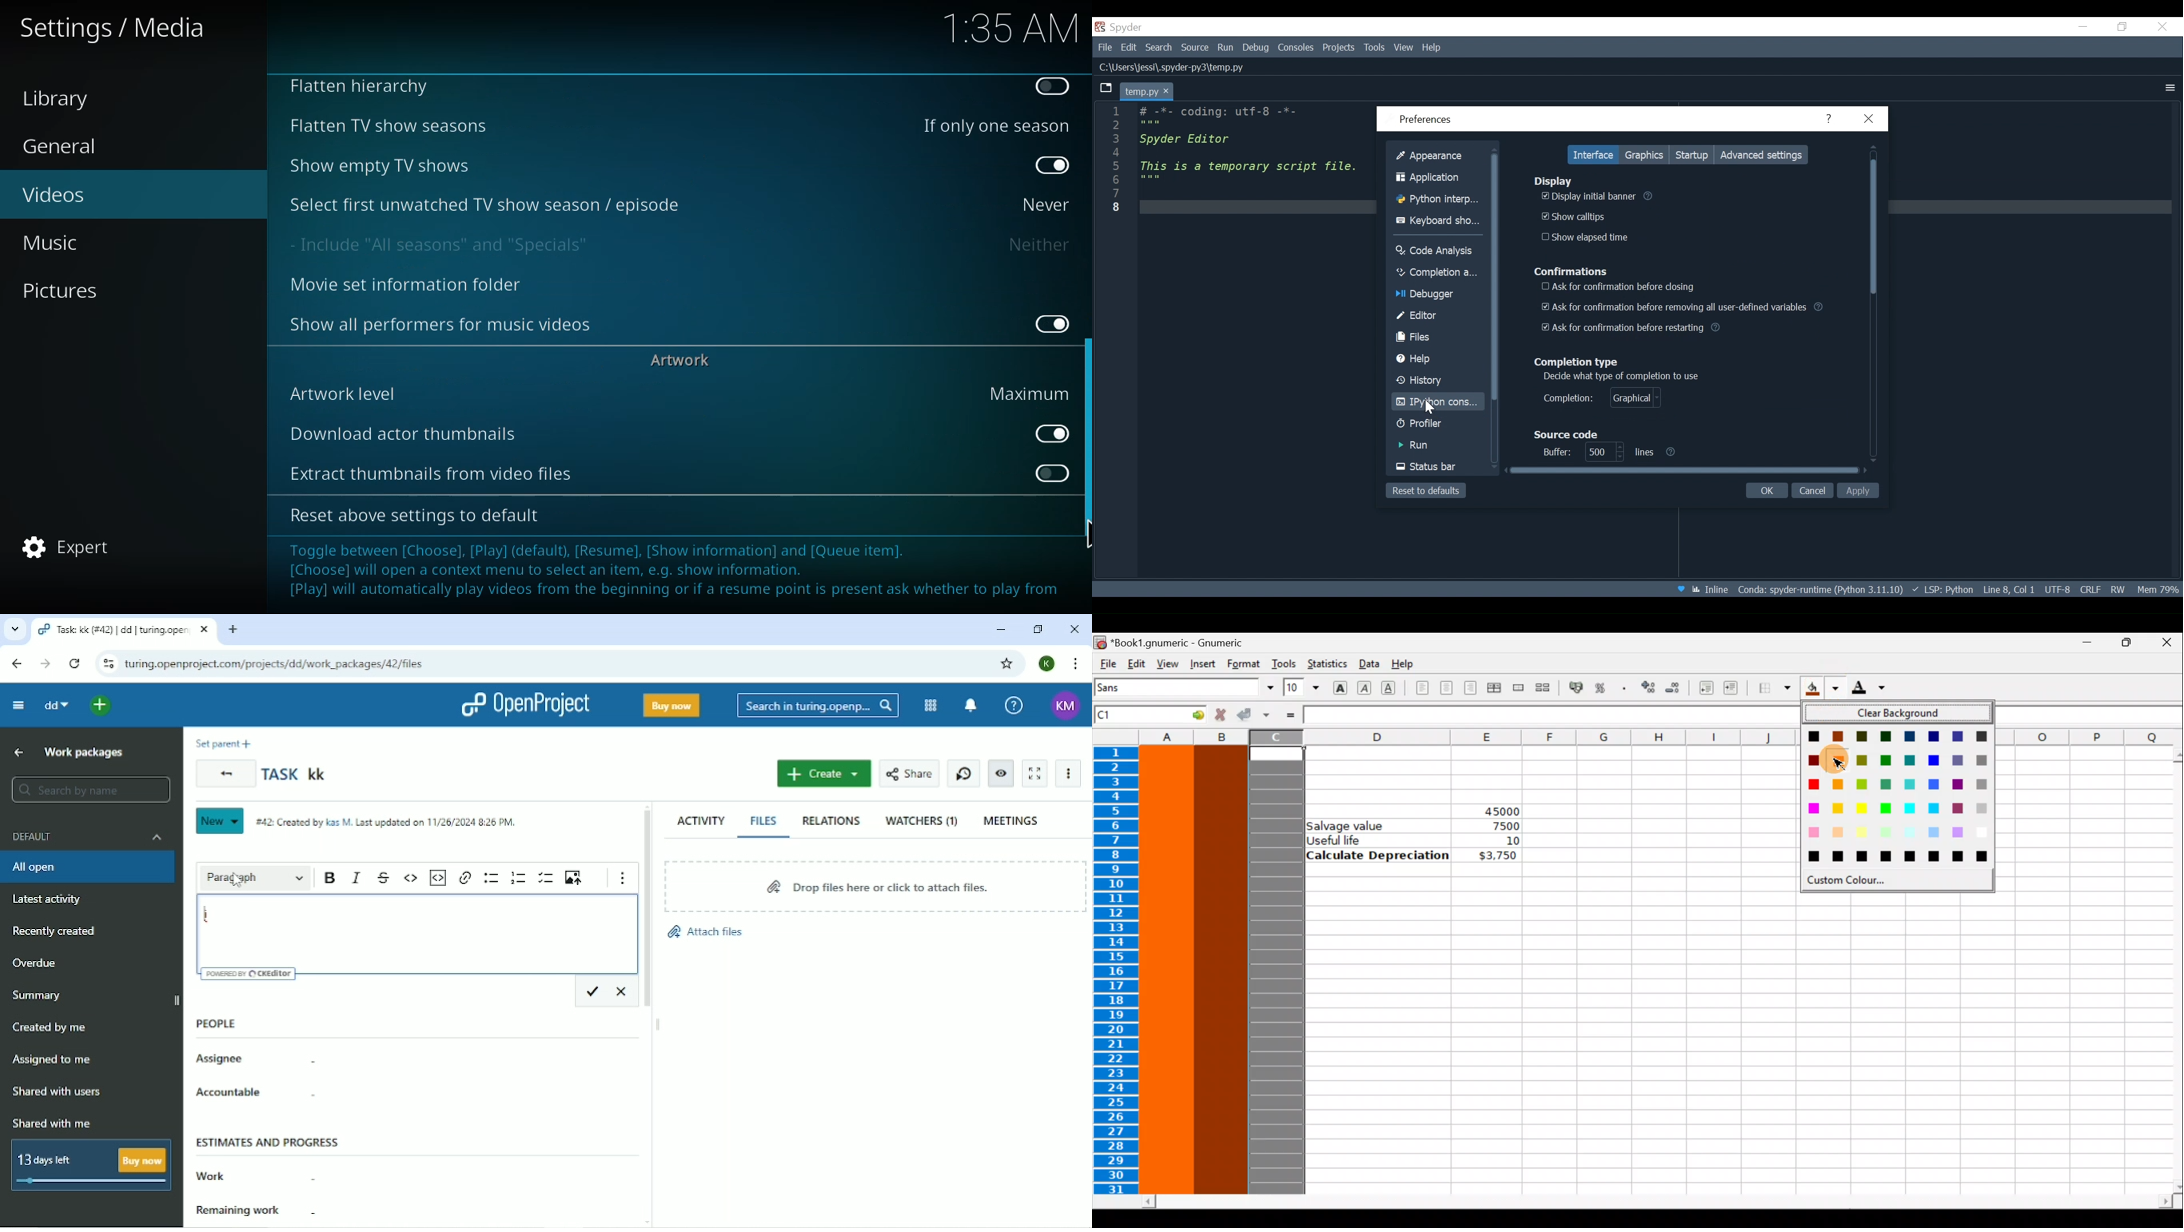 The width and height of the screenshot is (2184, 1232). Describe the element at coordinates (1833, 119) in the screenshot. I see `Help` at that location.